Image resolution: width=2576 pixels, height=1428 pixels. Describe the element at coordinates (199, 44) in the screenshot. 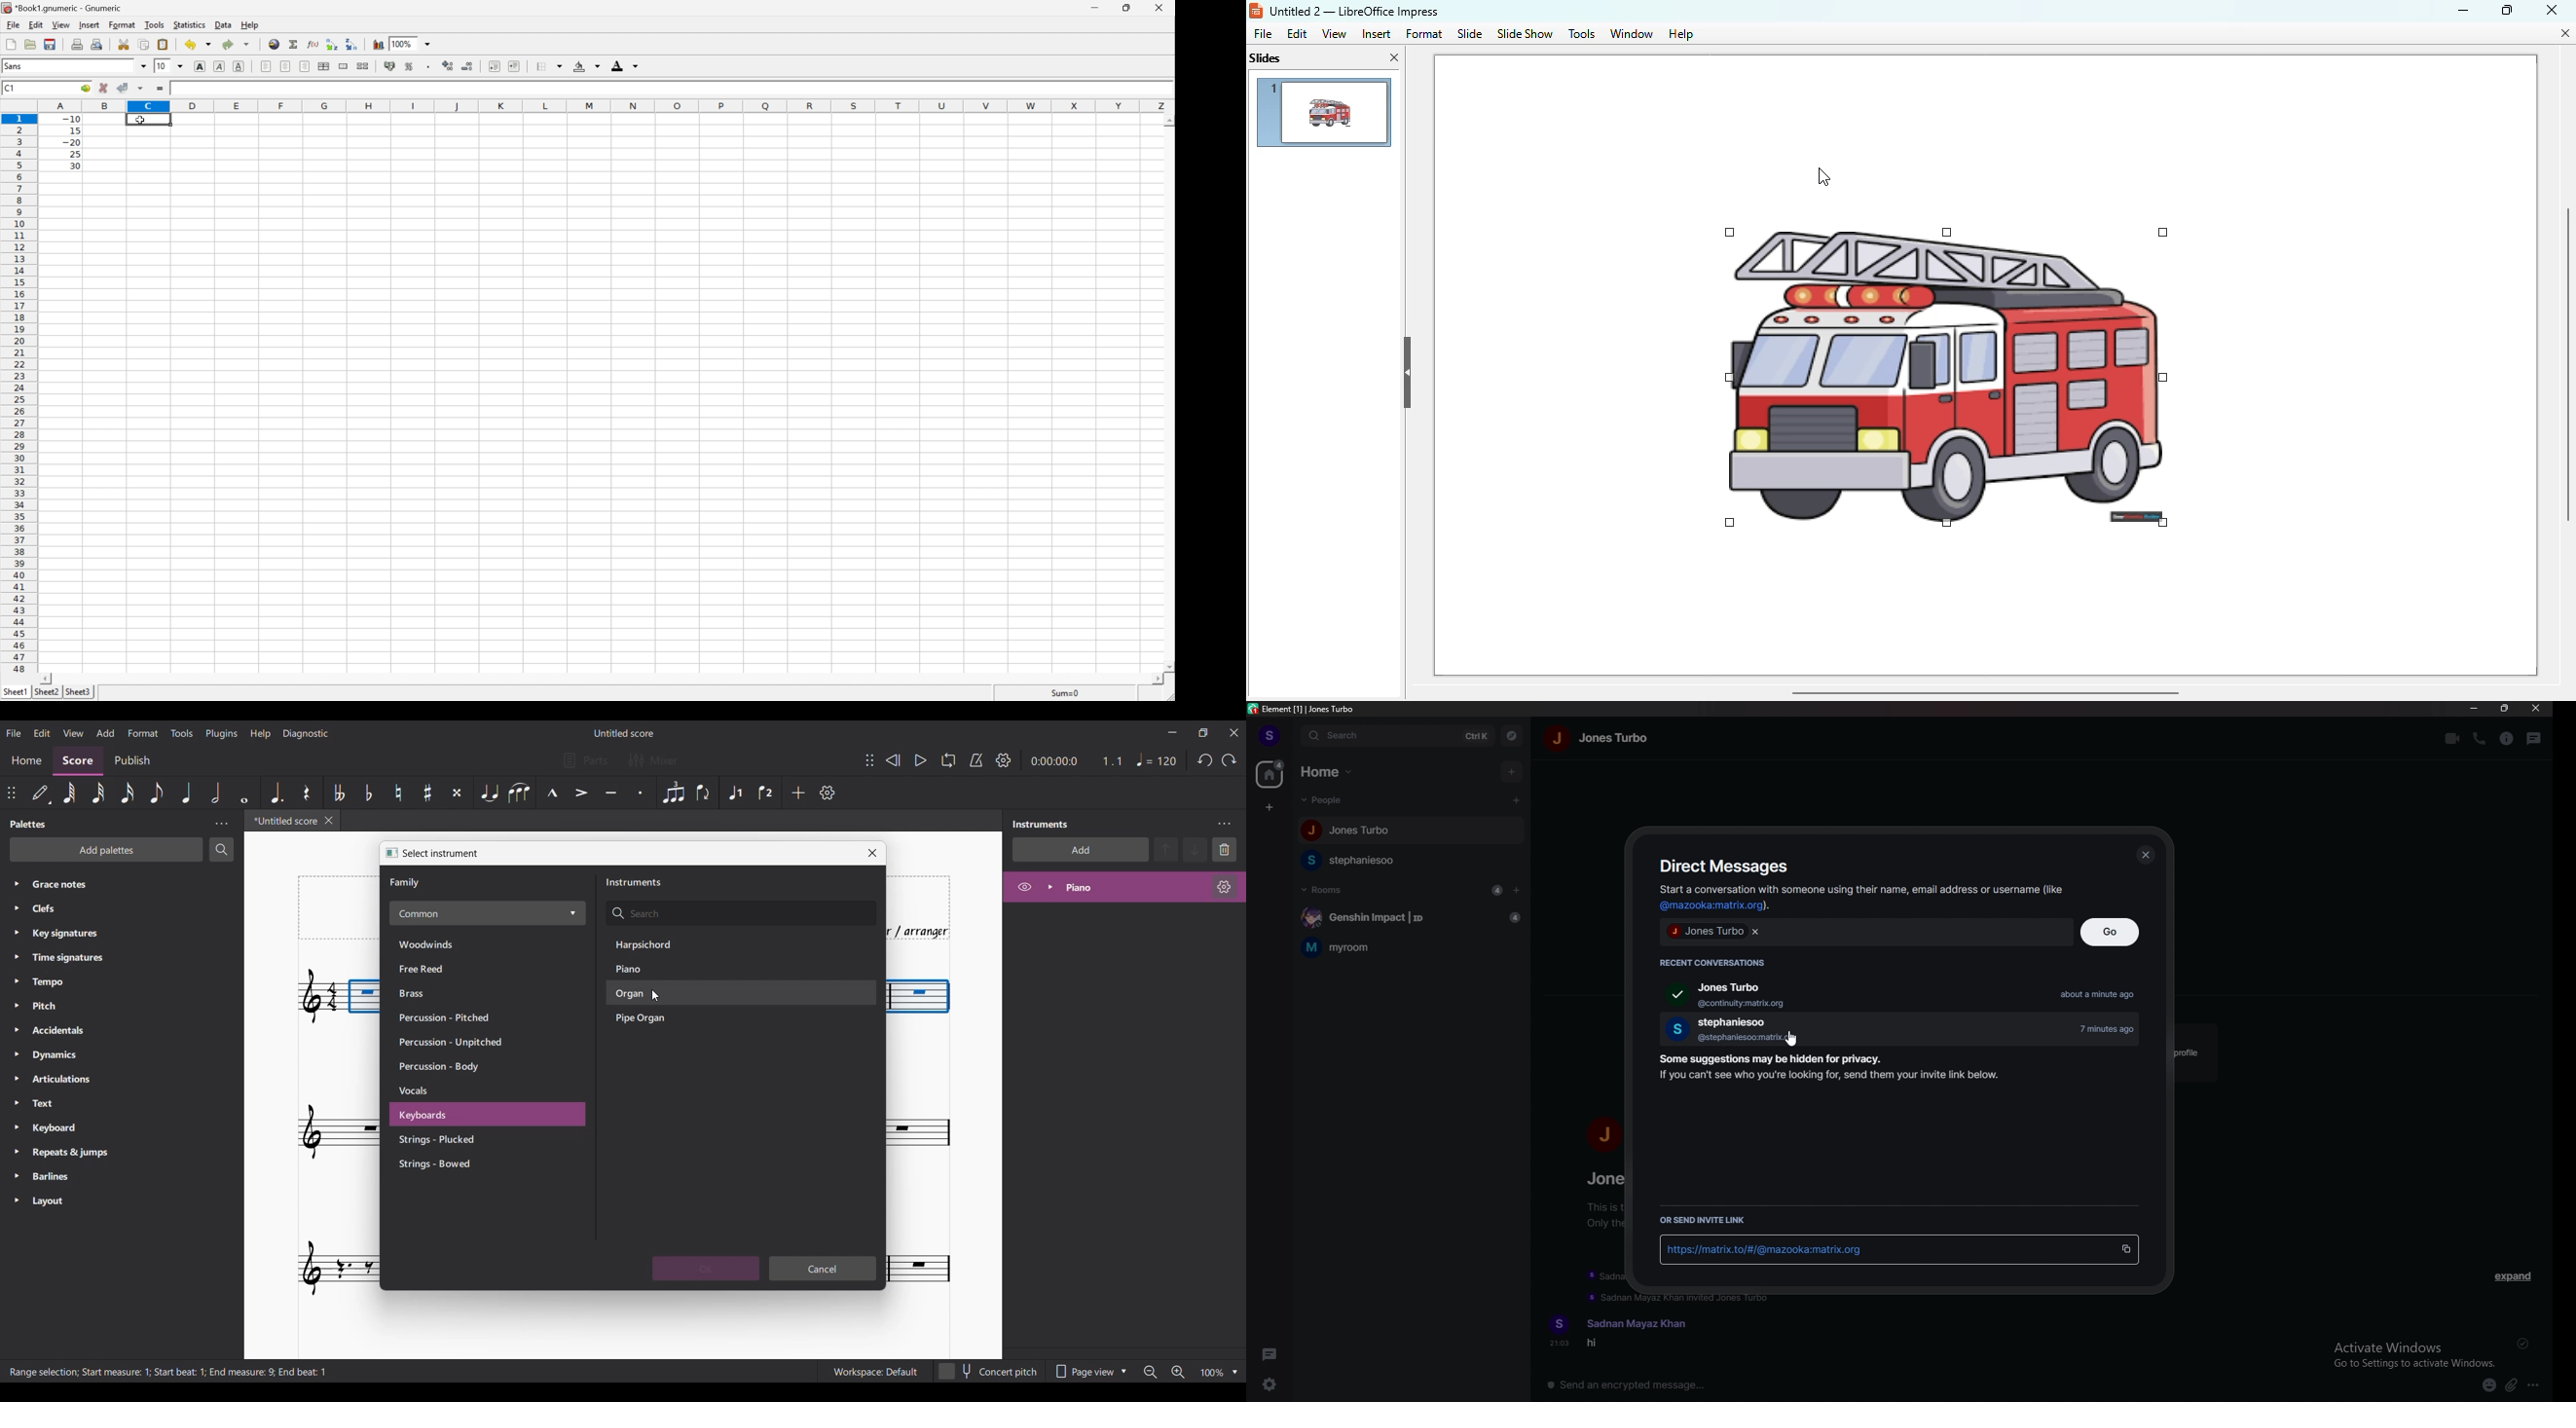

I see `Undo` at that location.